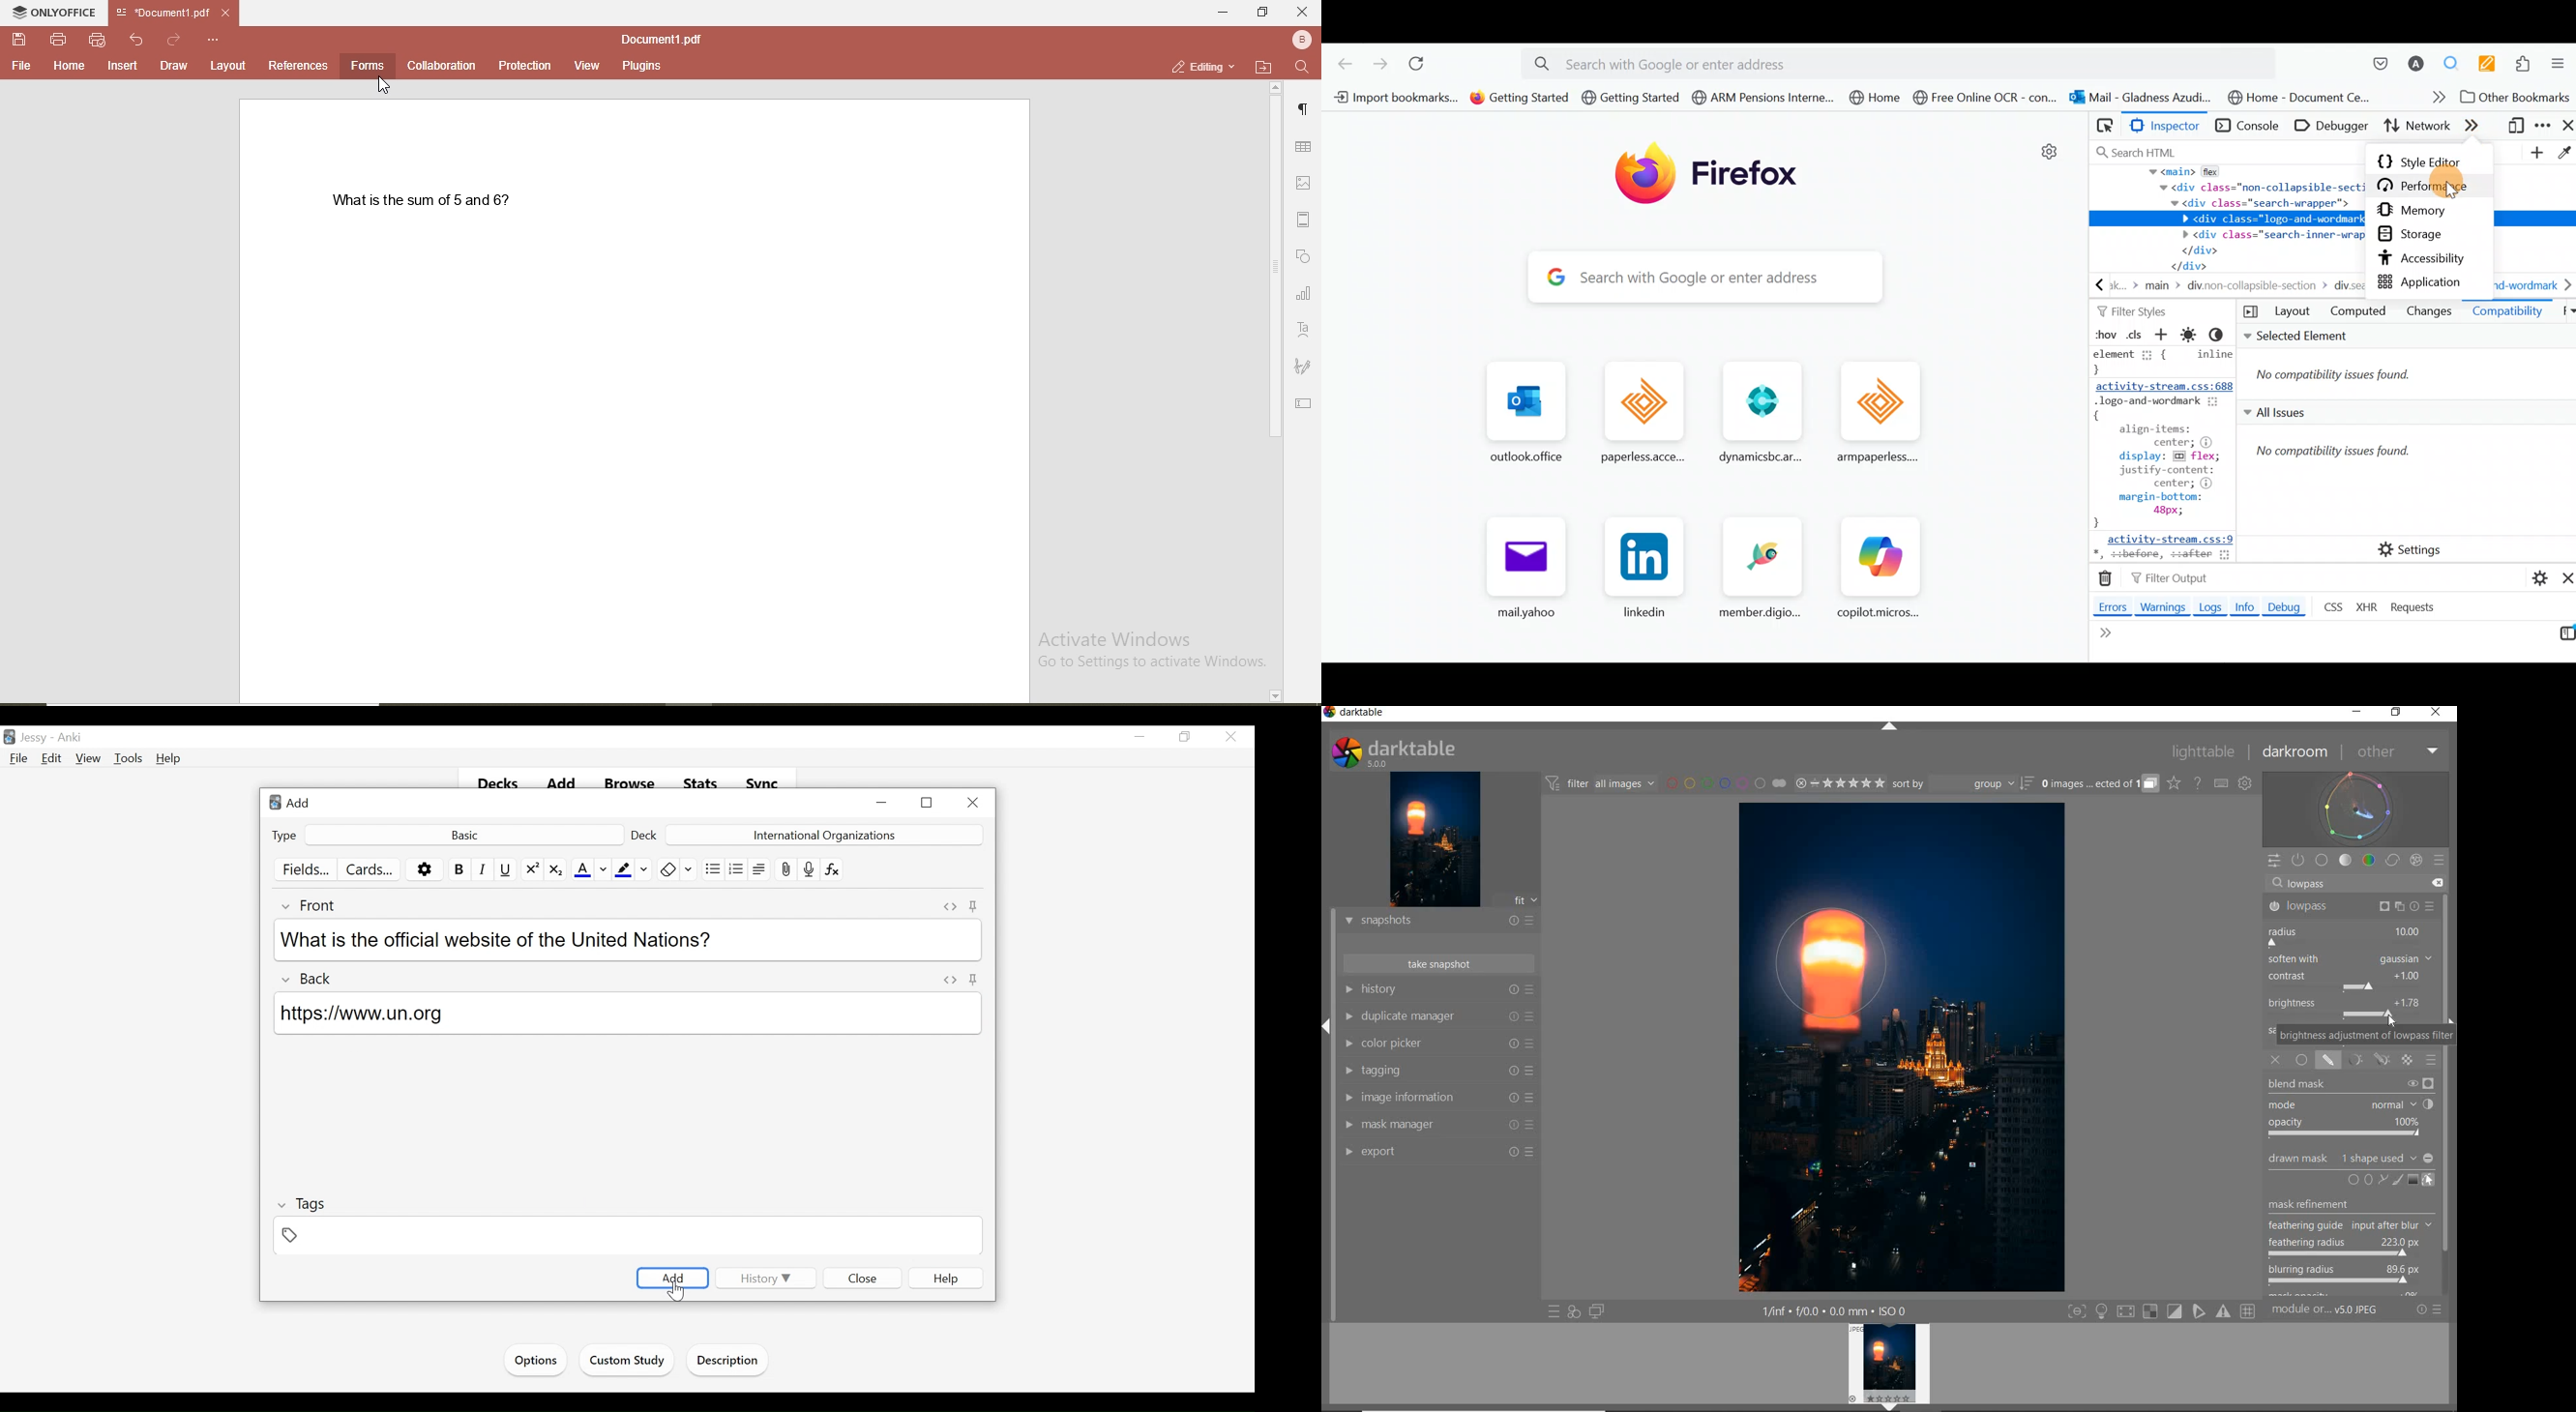 This screenshot has height=1428, width=2576. I want to click on Cards, so click(367, 869).